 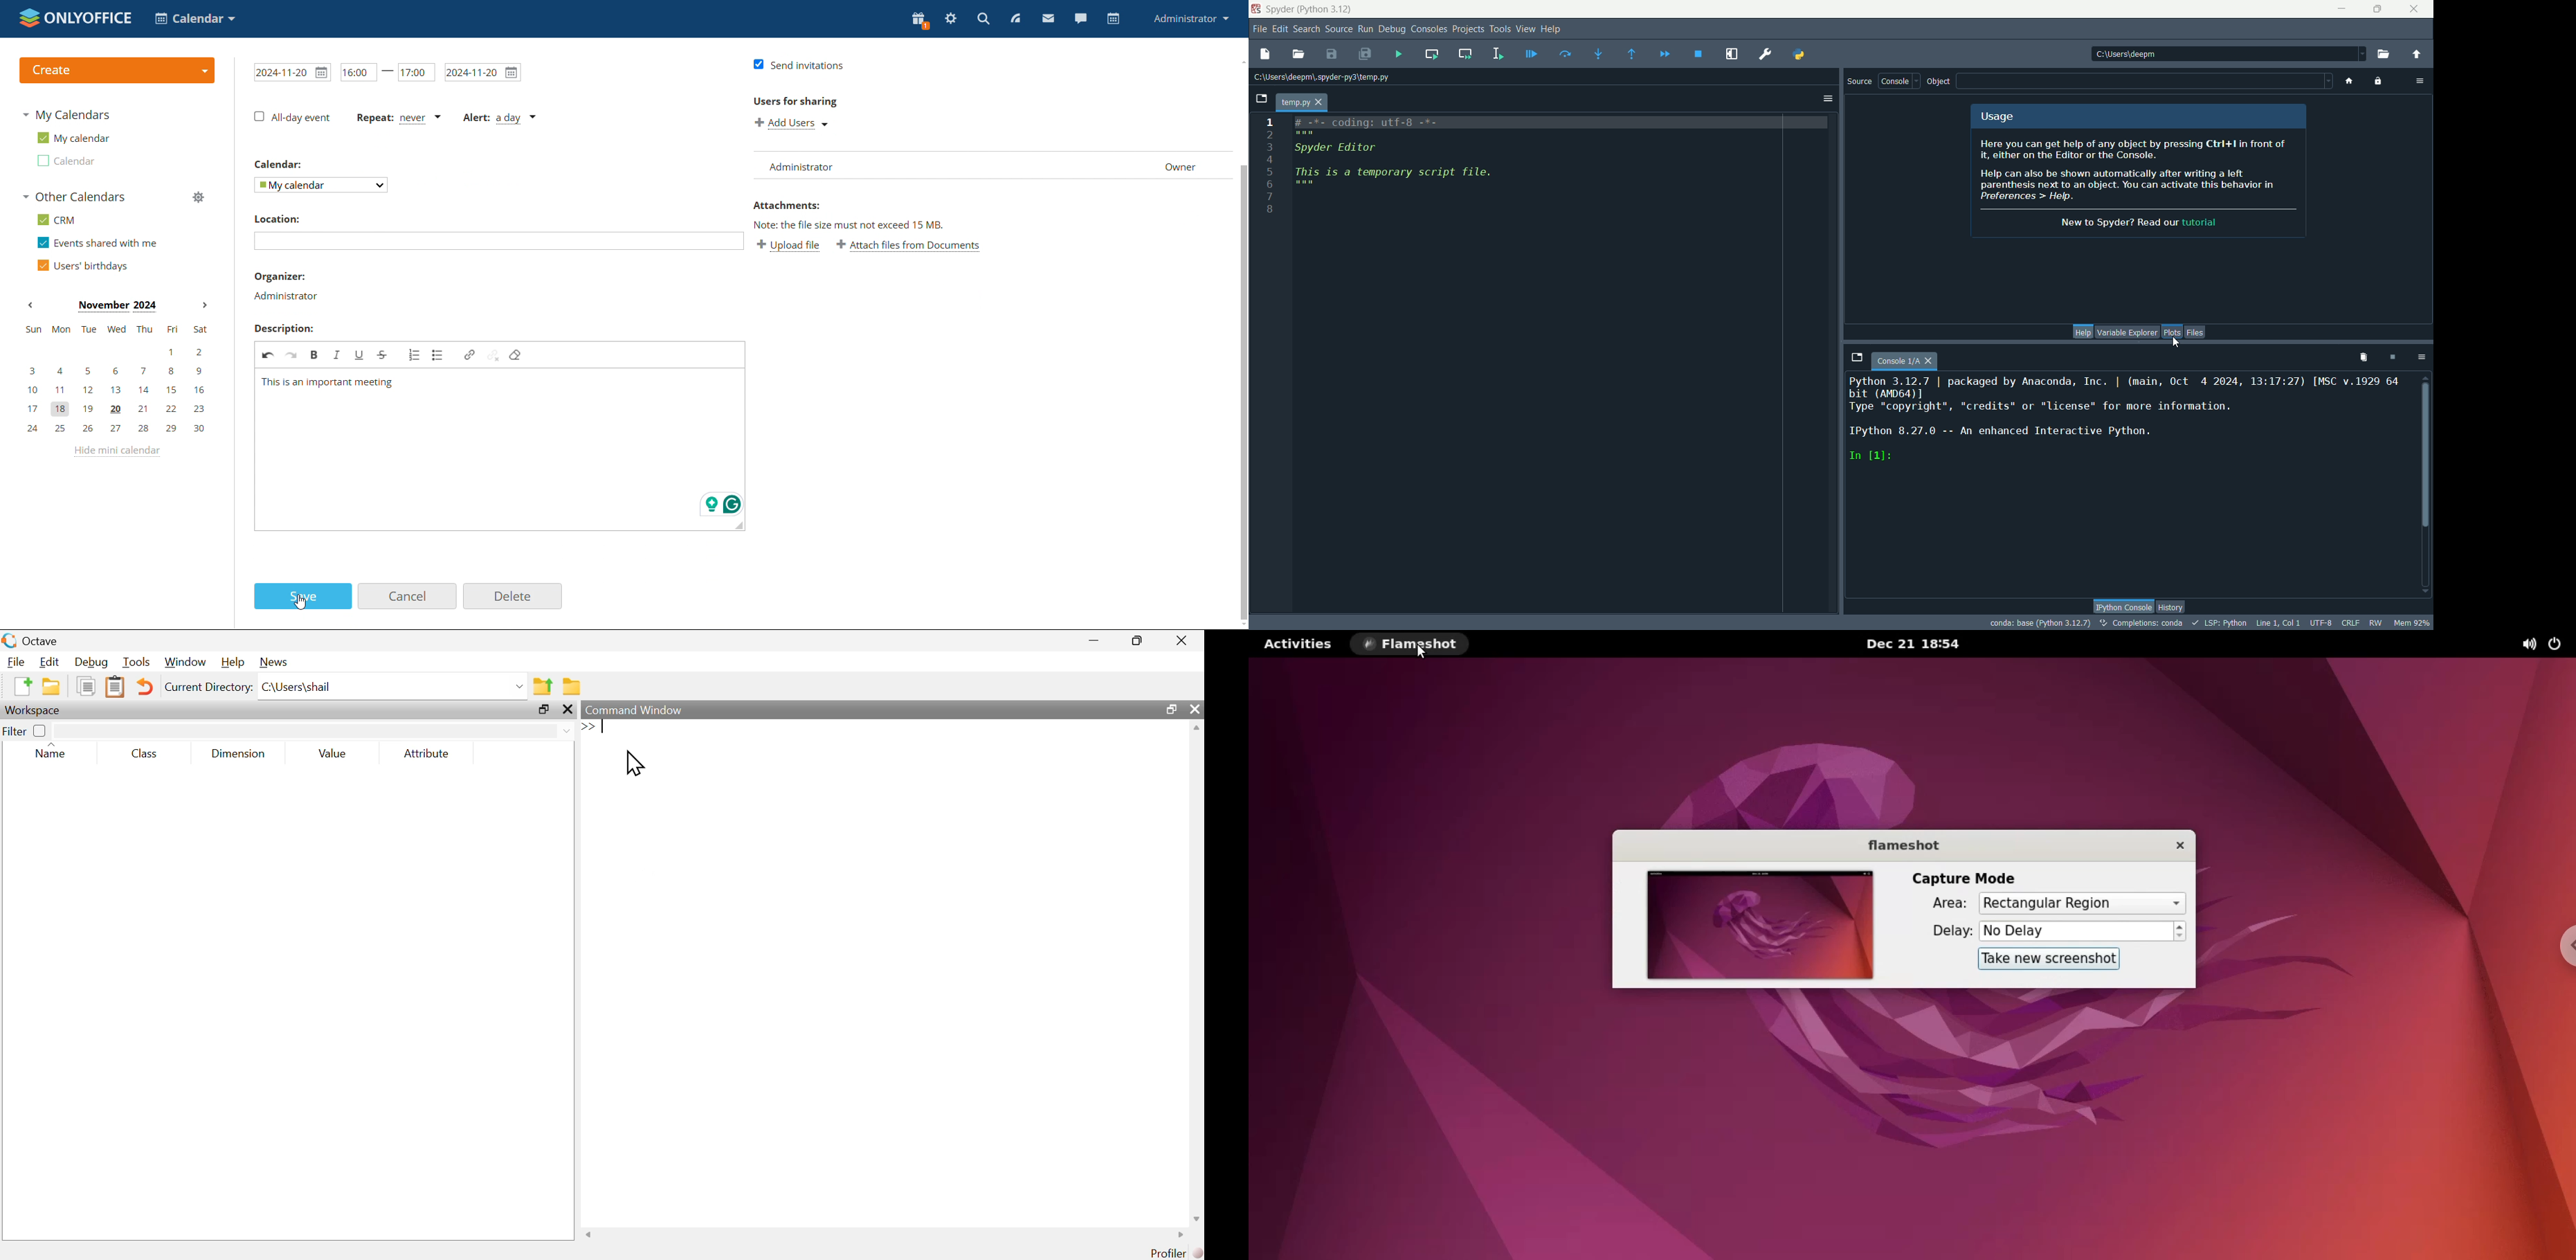 I want to click on script file, so click(x=1428, y=167).